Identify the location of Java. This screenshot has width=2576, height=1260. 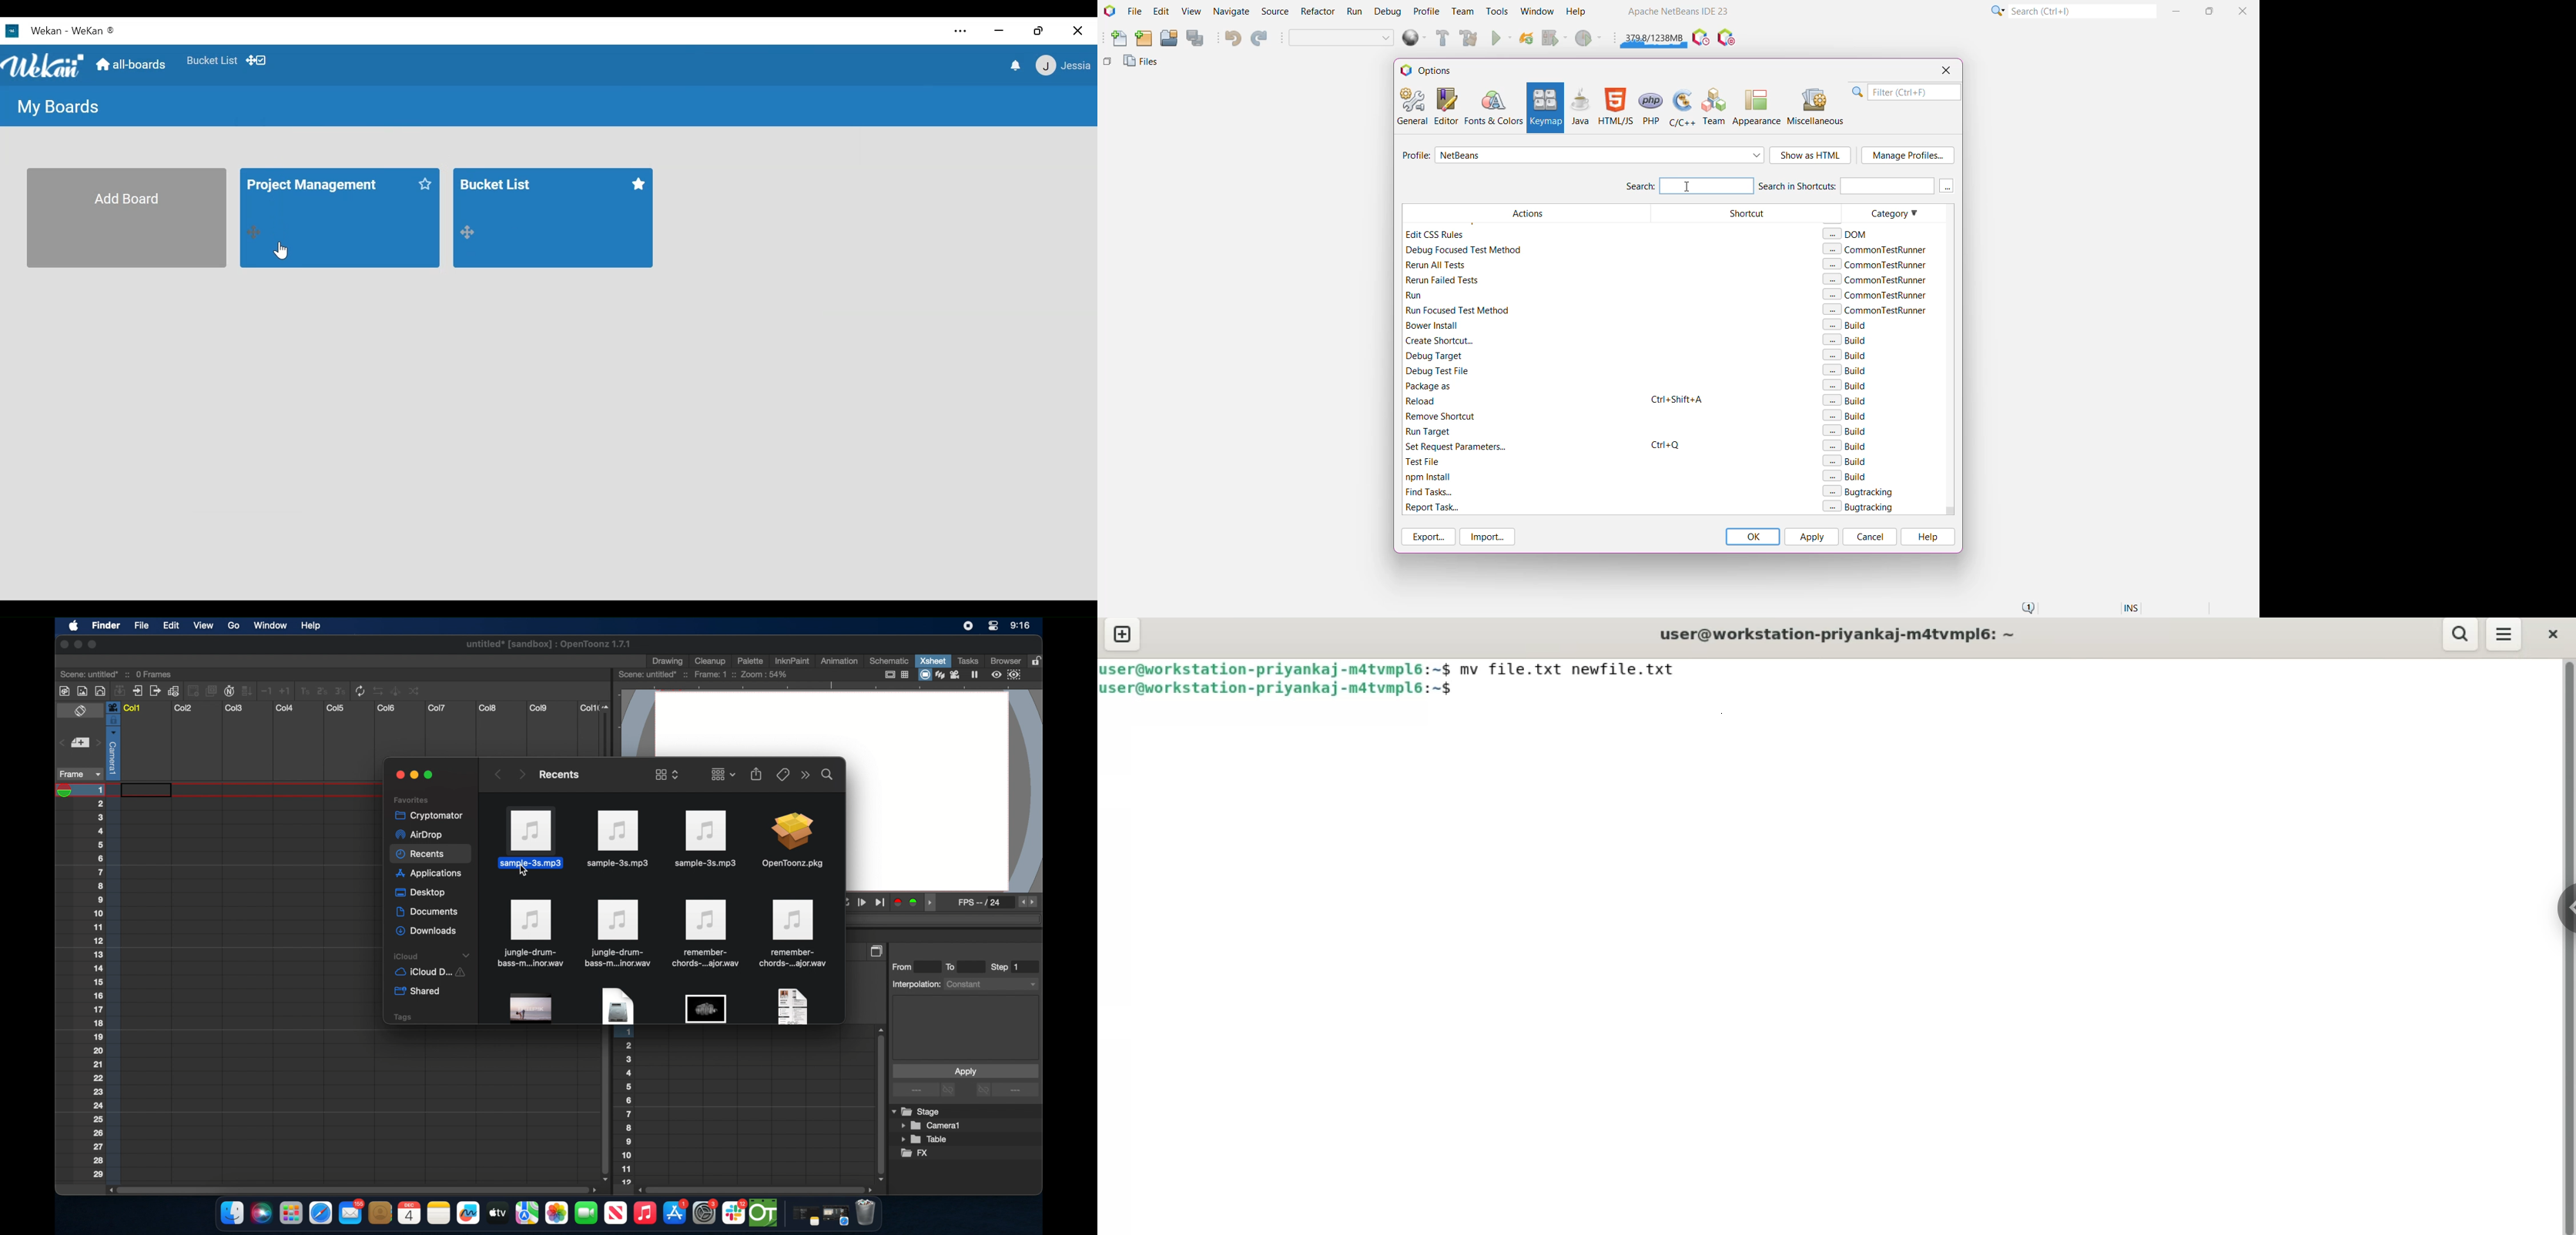
(1581, 107).